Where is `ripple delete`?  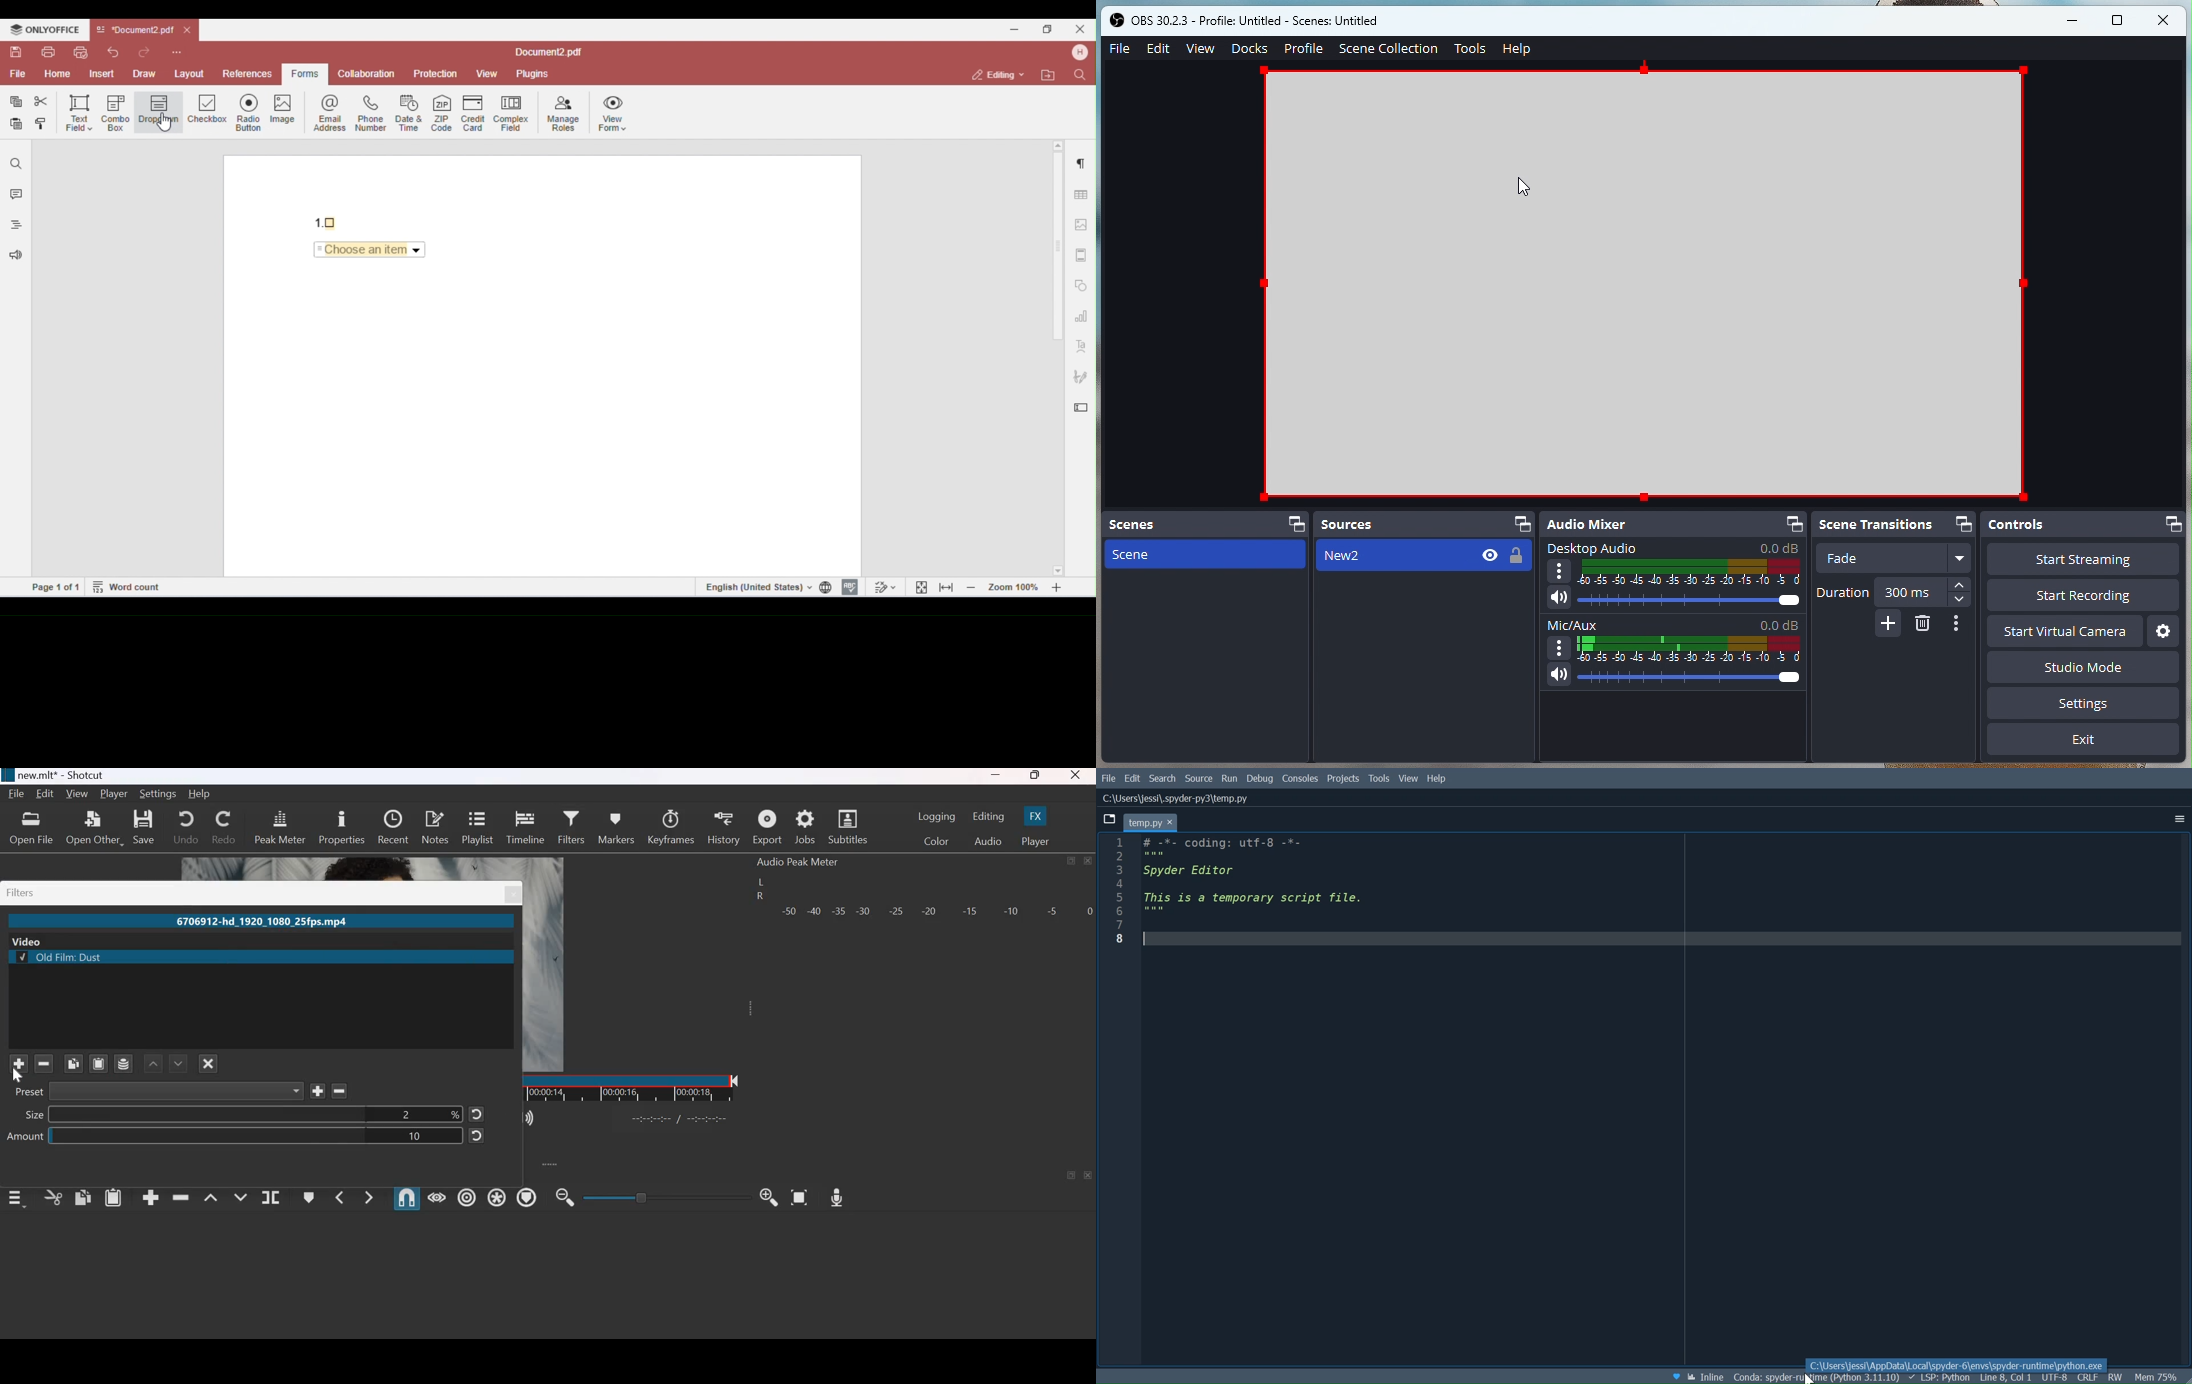 ripple delete is located at coordinates (180, 1197).